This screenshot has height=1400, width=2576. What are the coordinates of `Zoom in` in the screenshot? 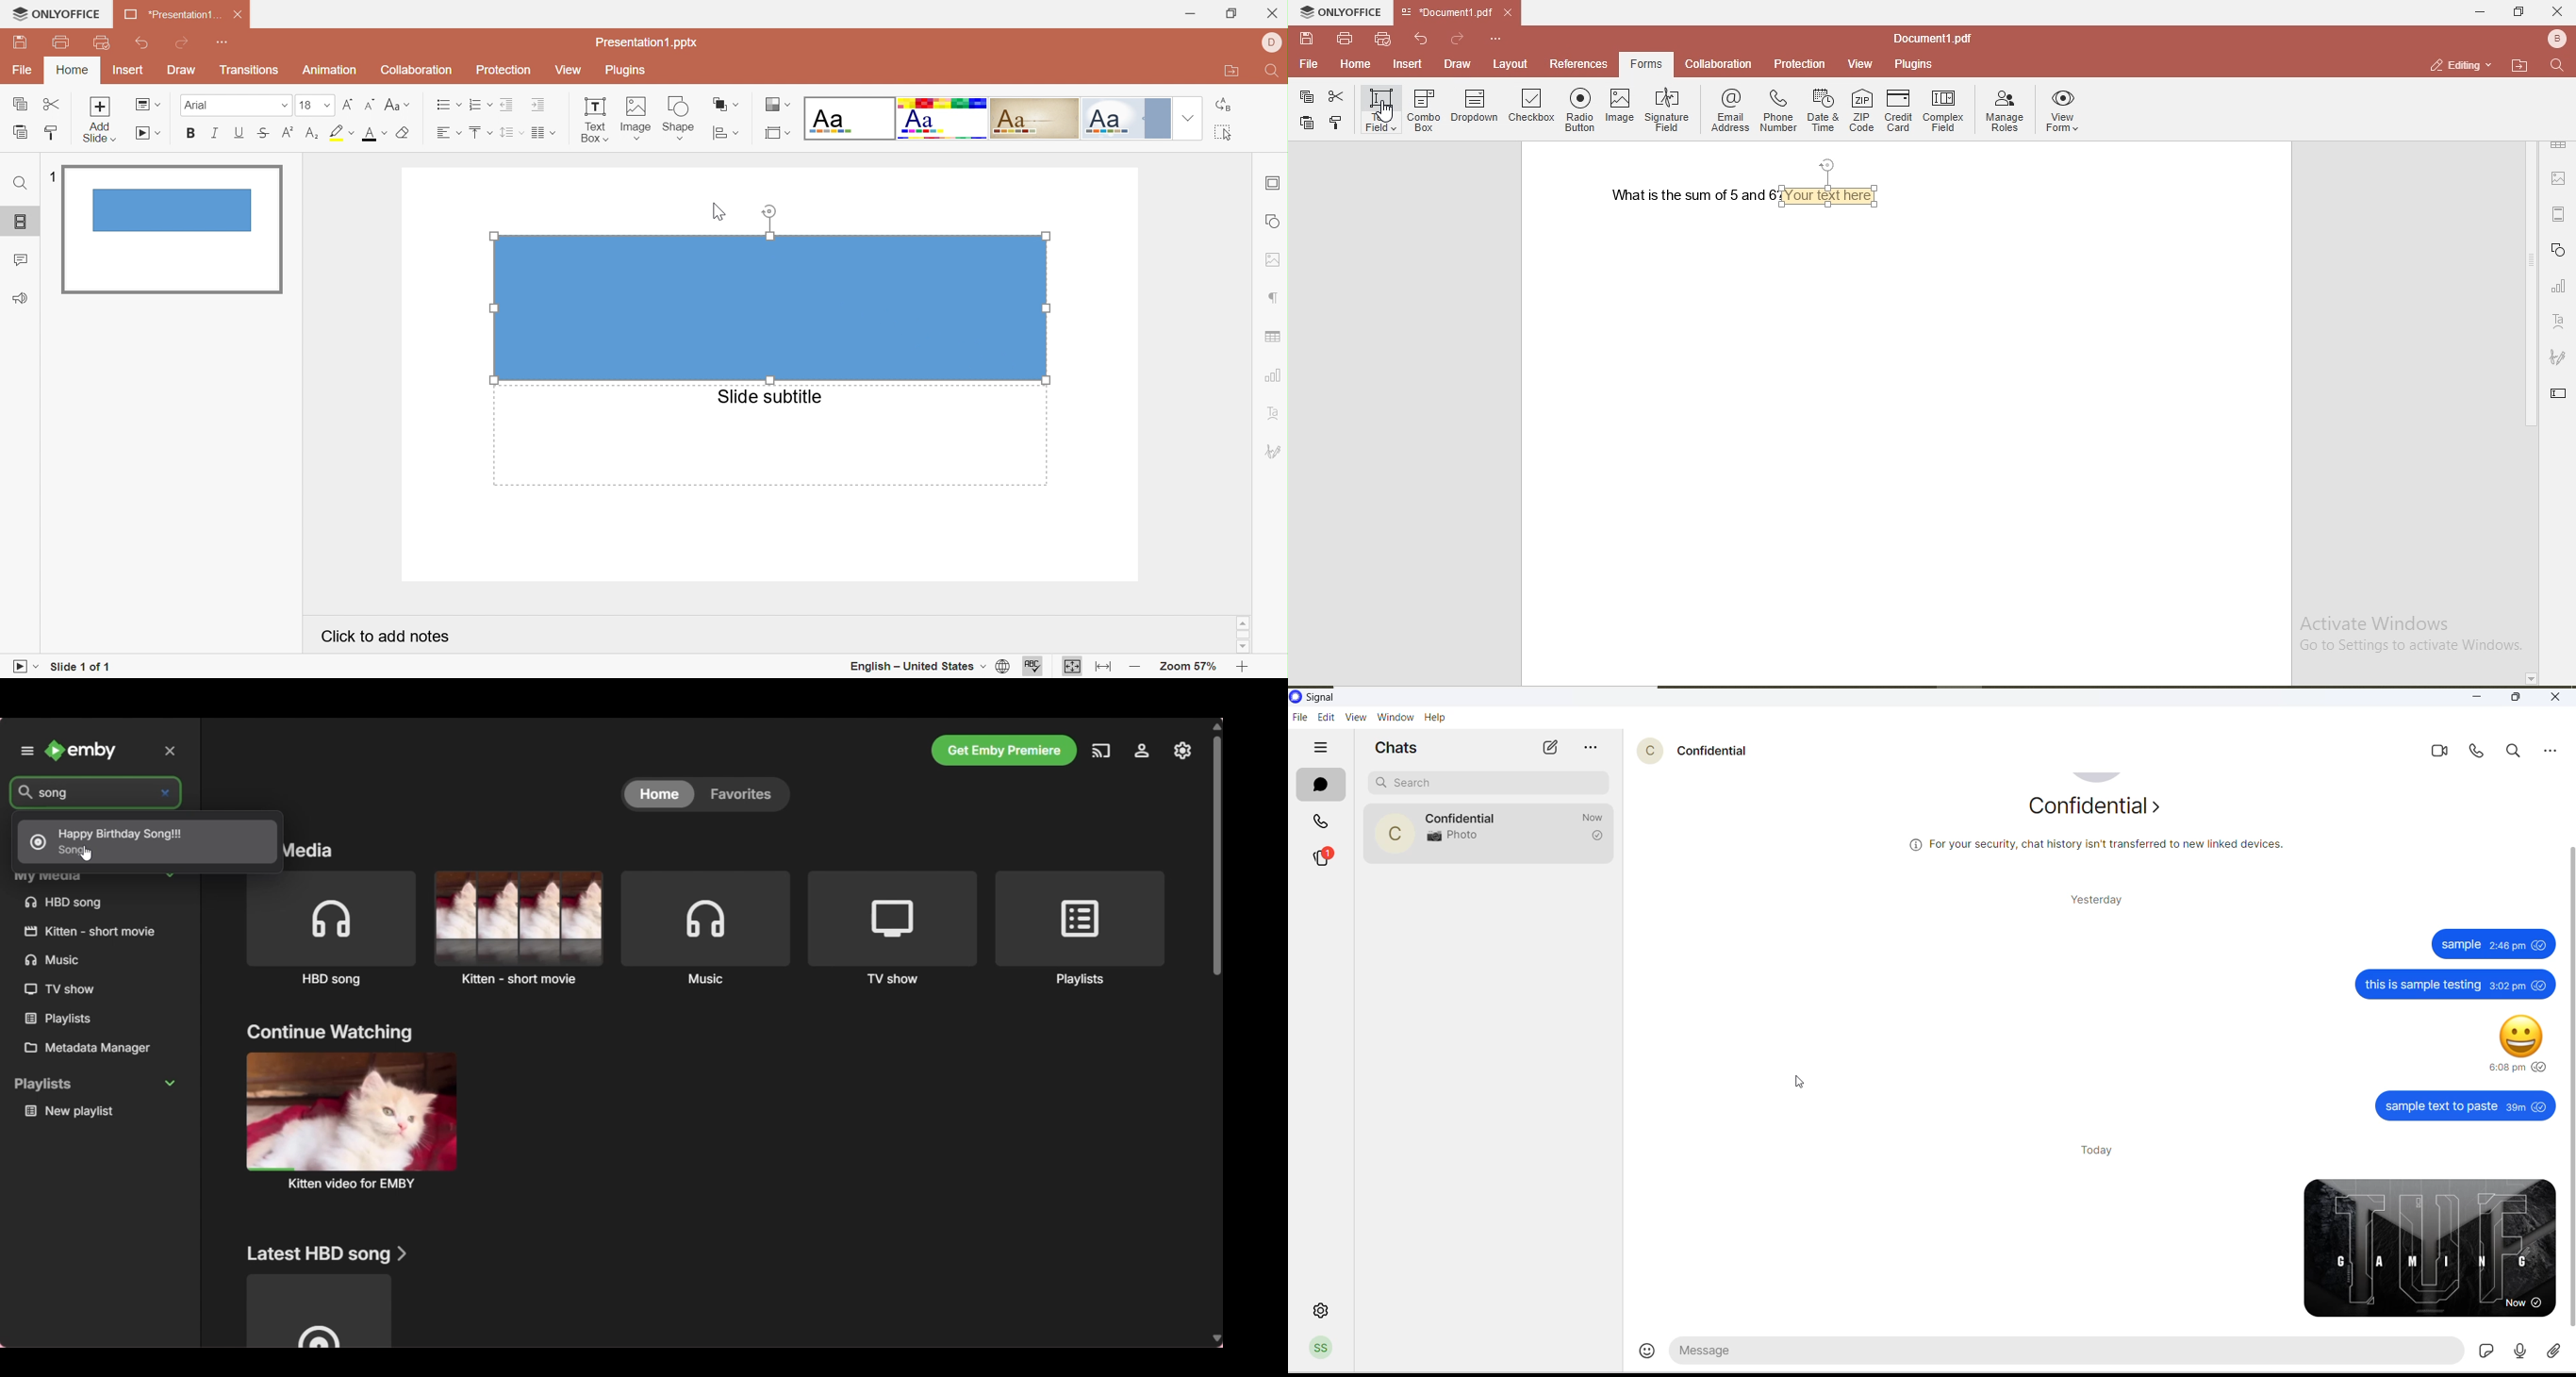 It's located at (1242, 669).